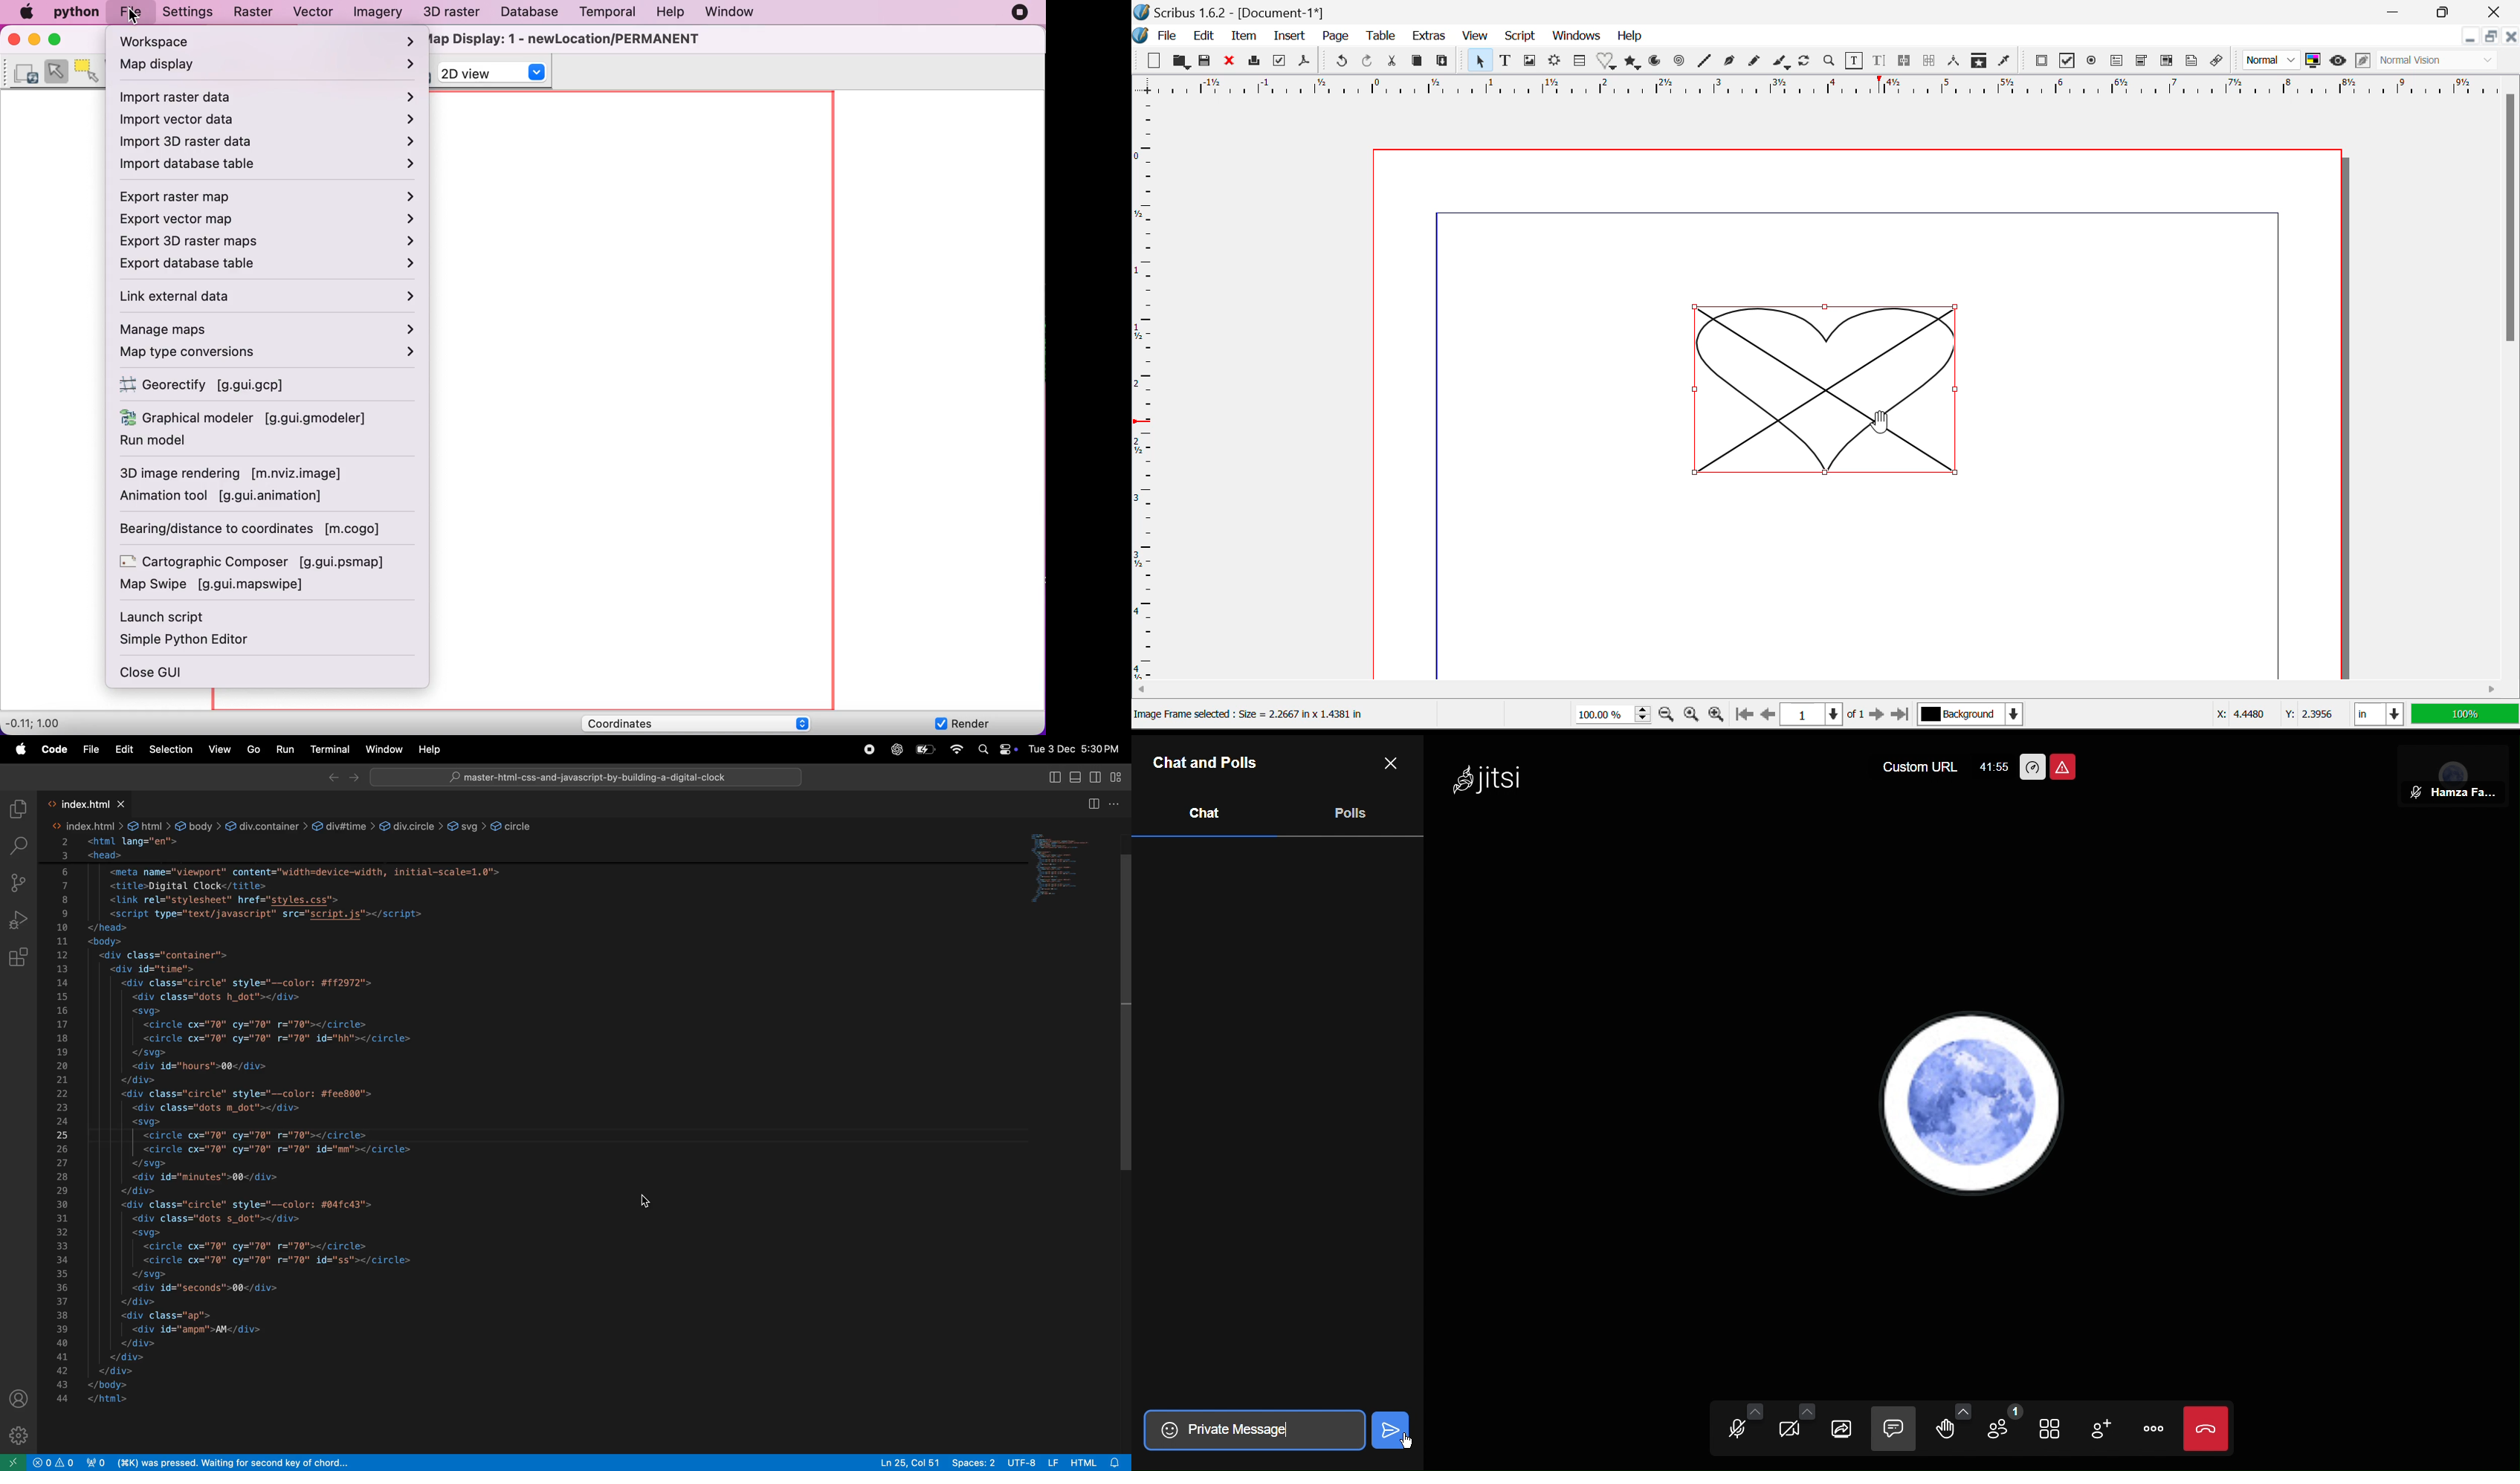 The image size is (2520, 1484). What do you see at coordinates (1794, 1426) in the screenshot?
I see `Video` at bounding box center [1794, 1426].